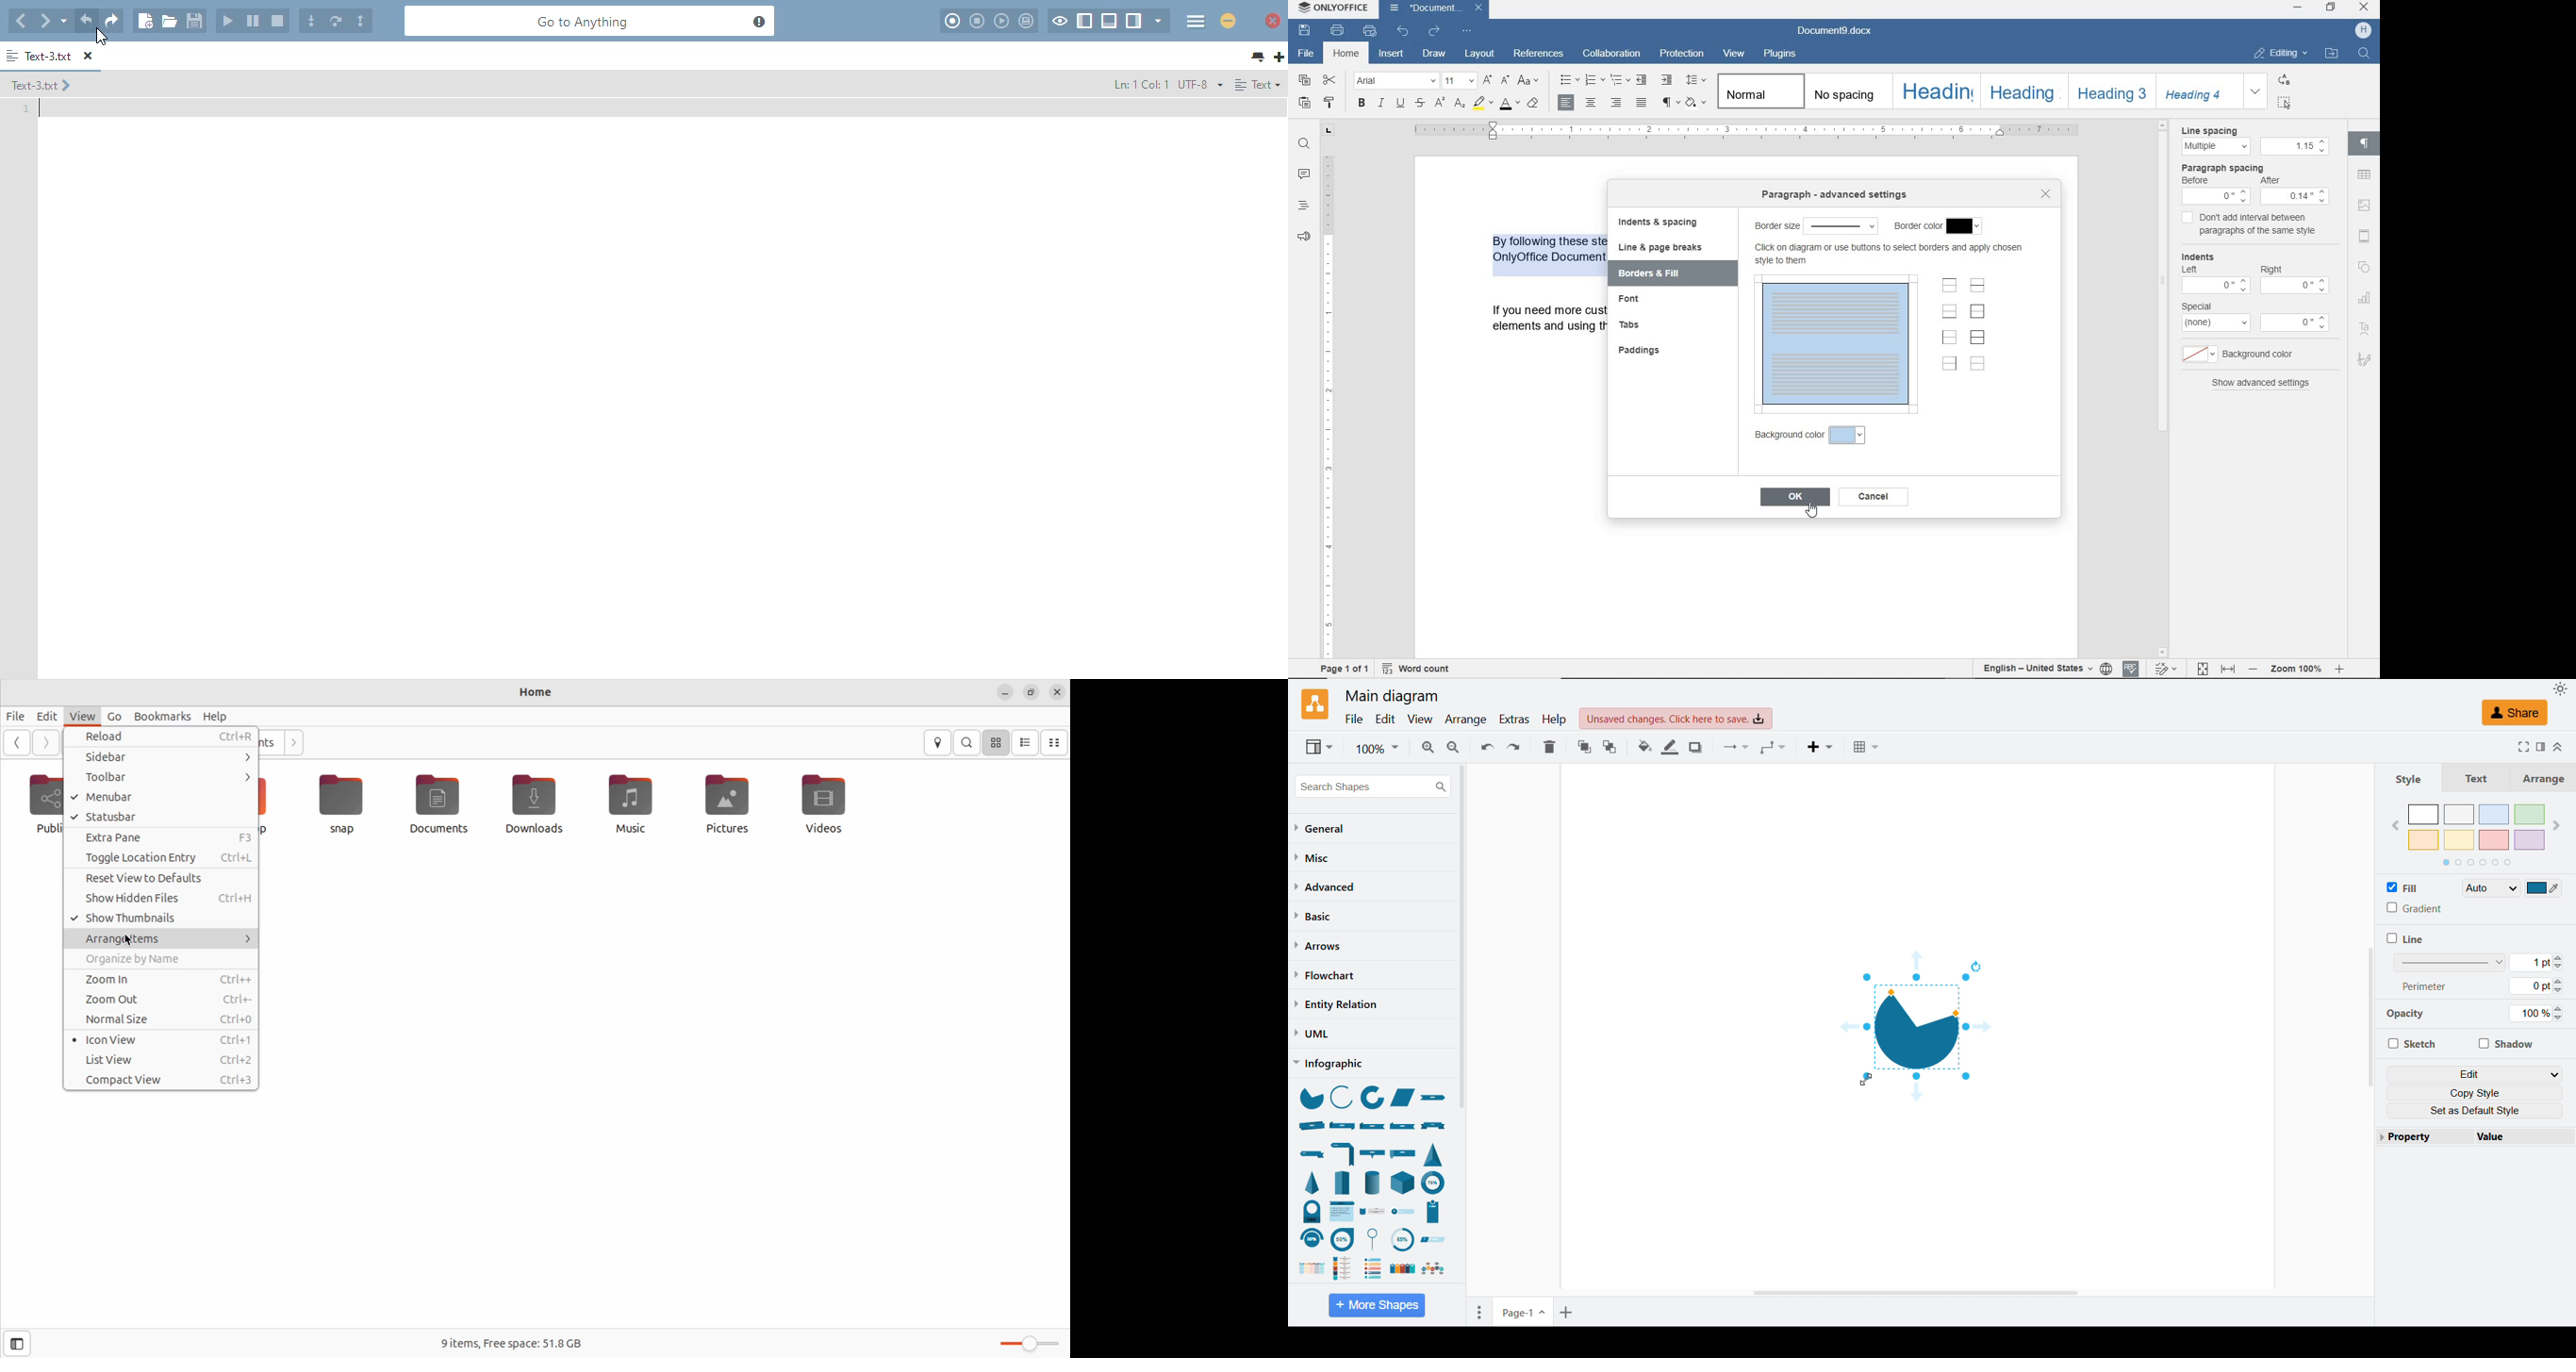  What do you see at coordinates (2514, 713) in the screenshot?
I see `share ` at bounding box center [2514, 713].